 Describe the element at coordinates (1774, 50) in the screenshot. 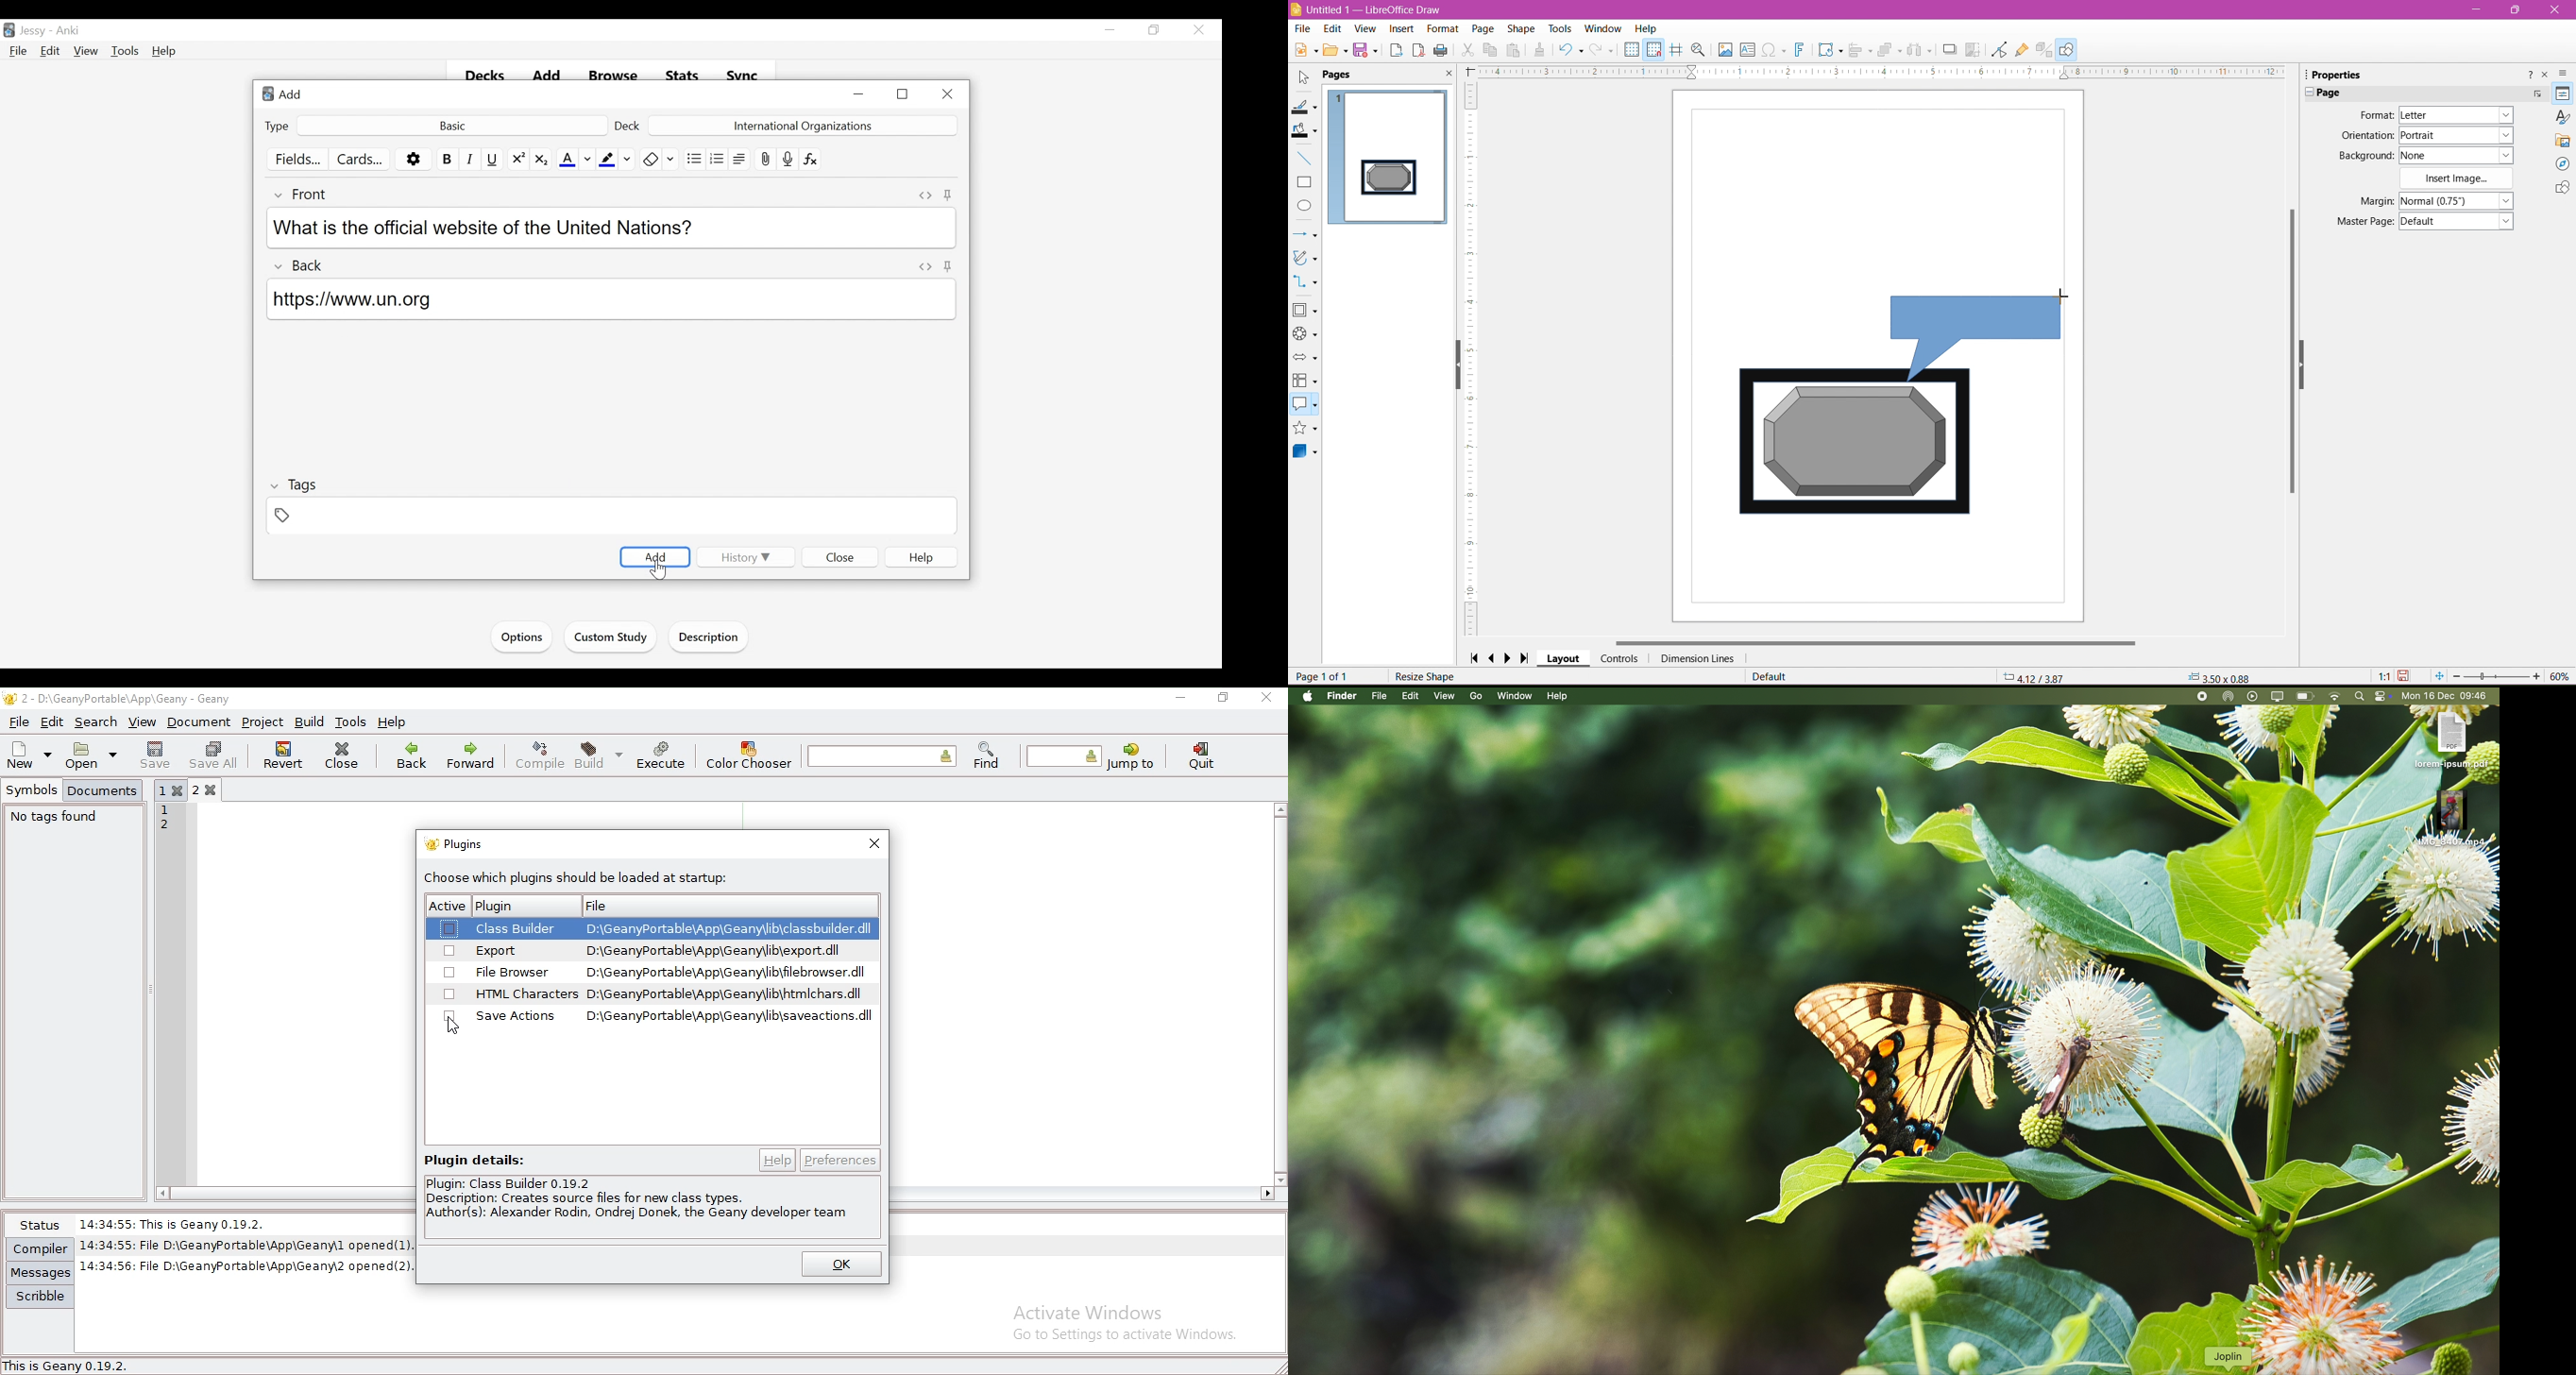

I see ` Insert Special Characters` at that location.